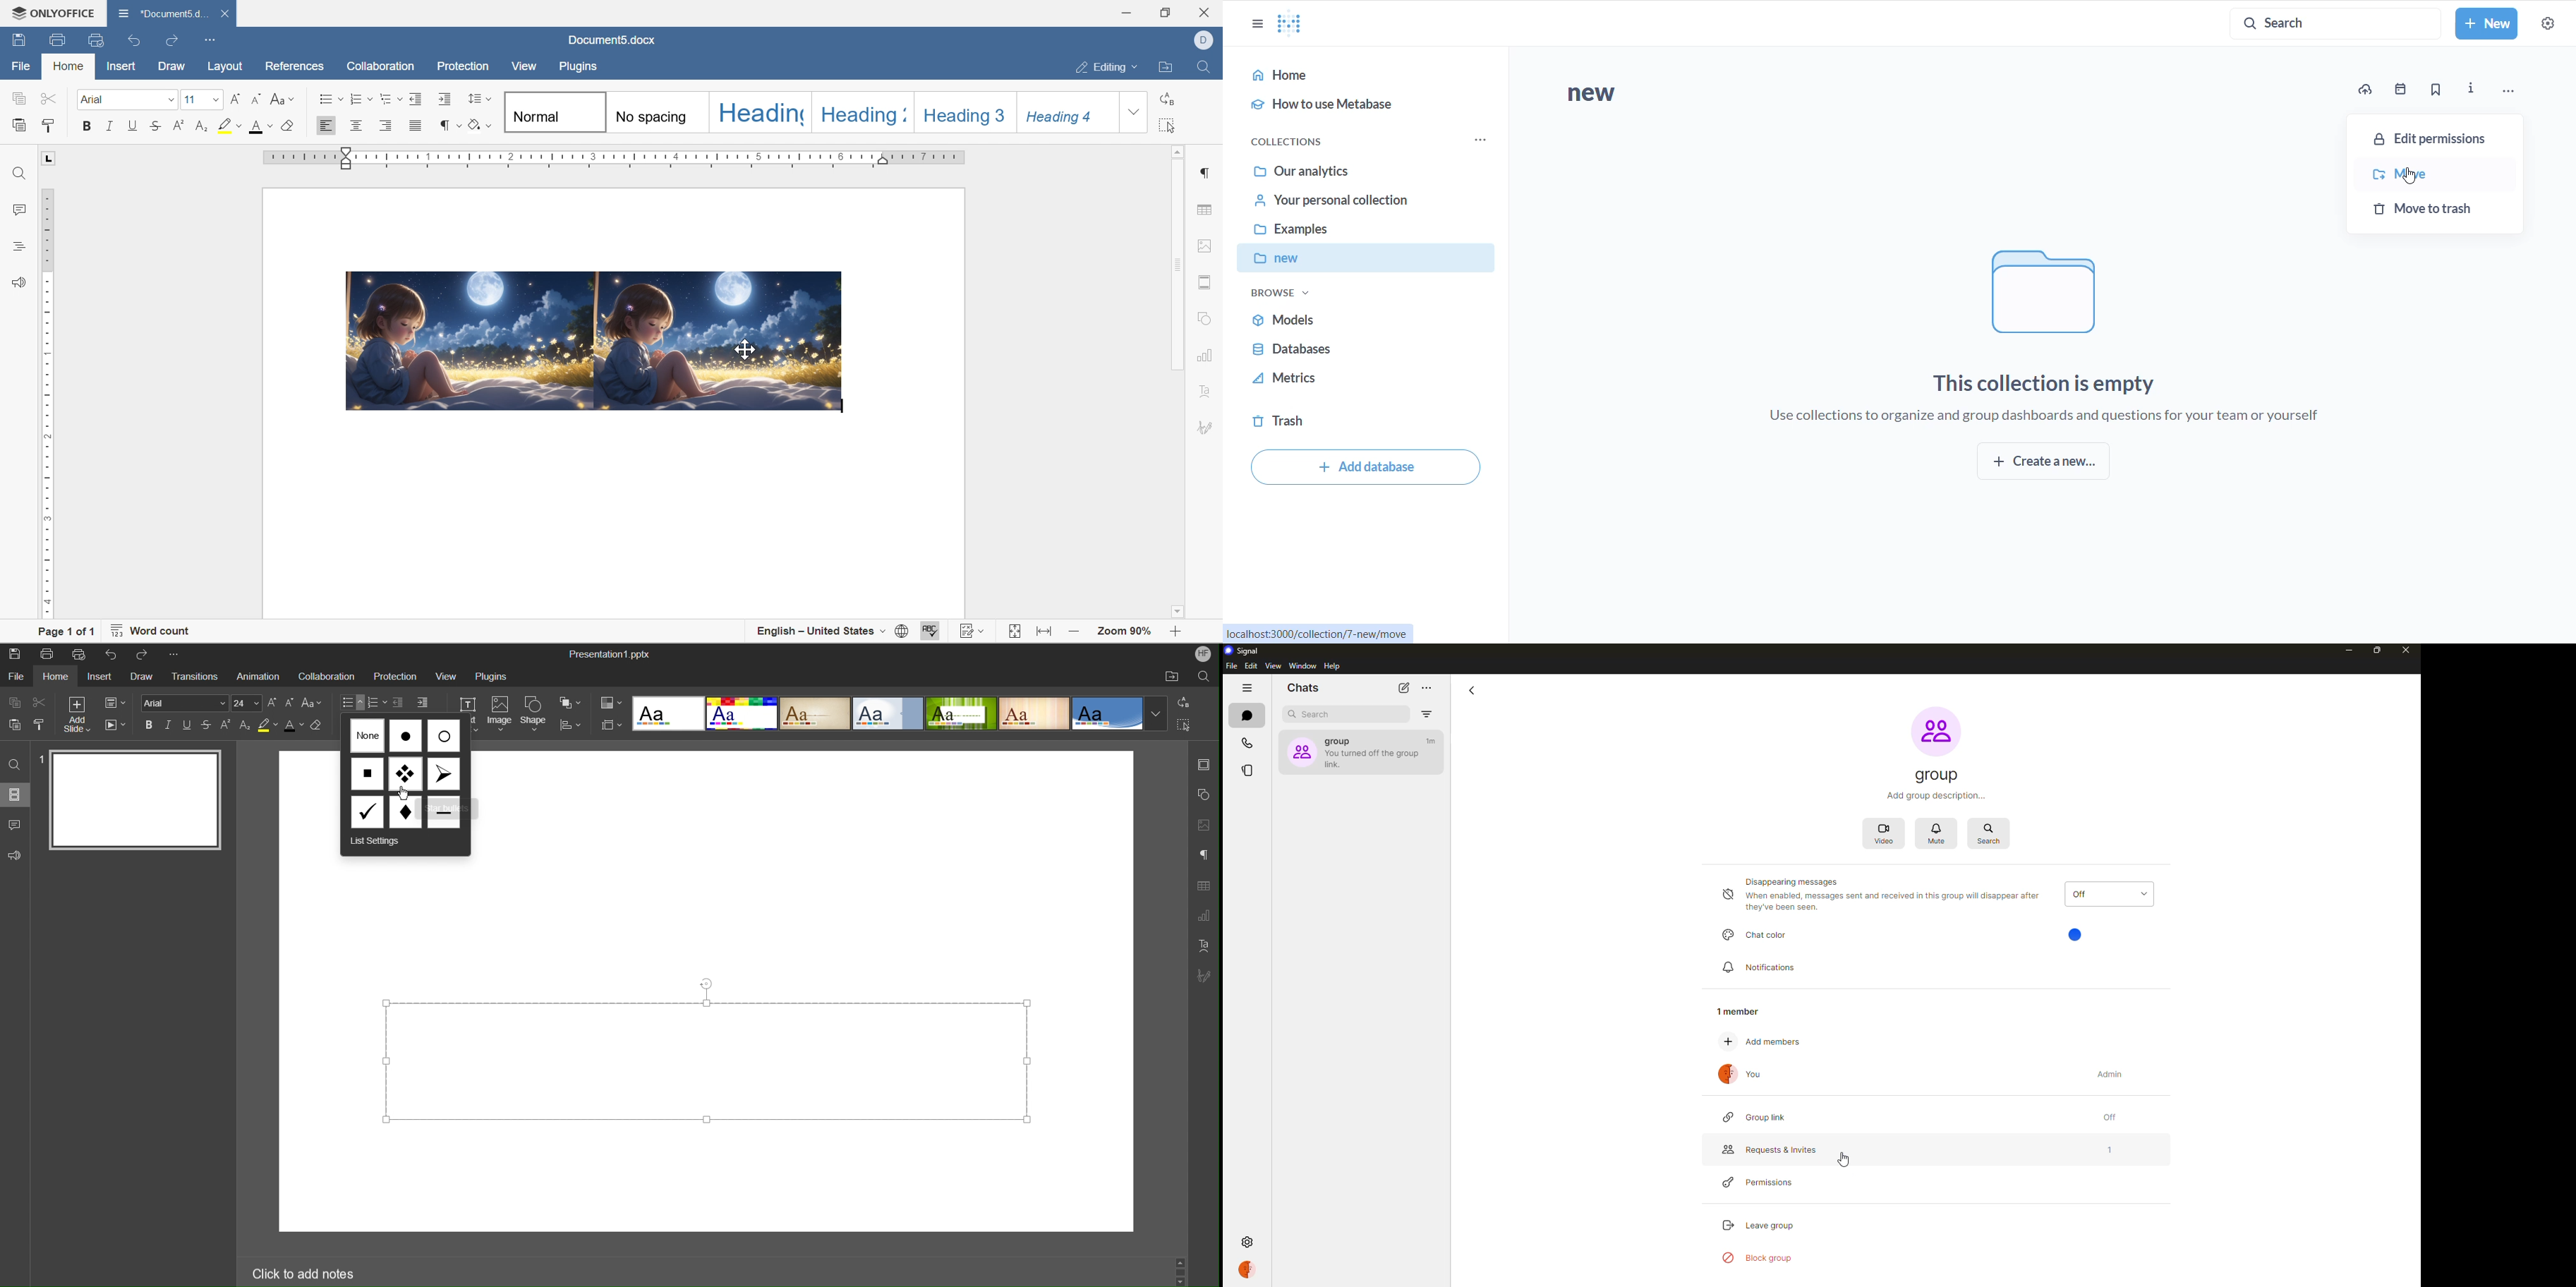 The image size is (2576, 1288). I want to click on ruler, so click(48, 405).